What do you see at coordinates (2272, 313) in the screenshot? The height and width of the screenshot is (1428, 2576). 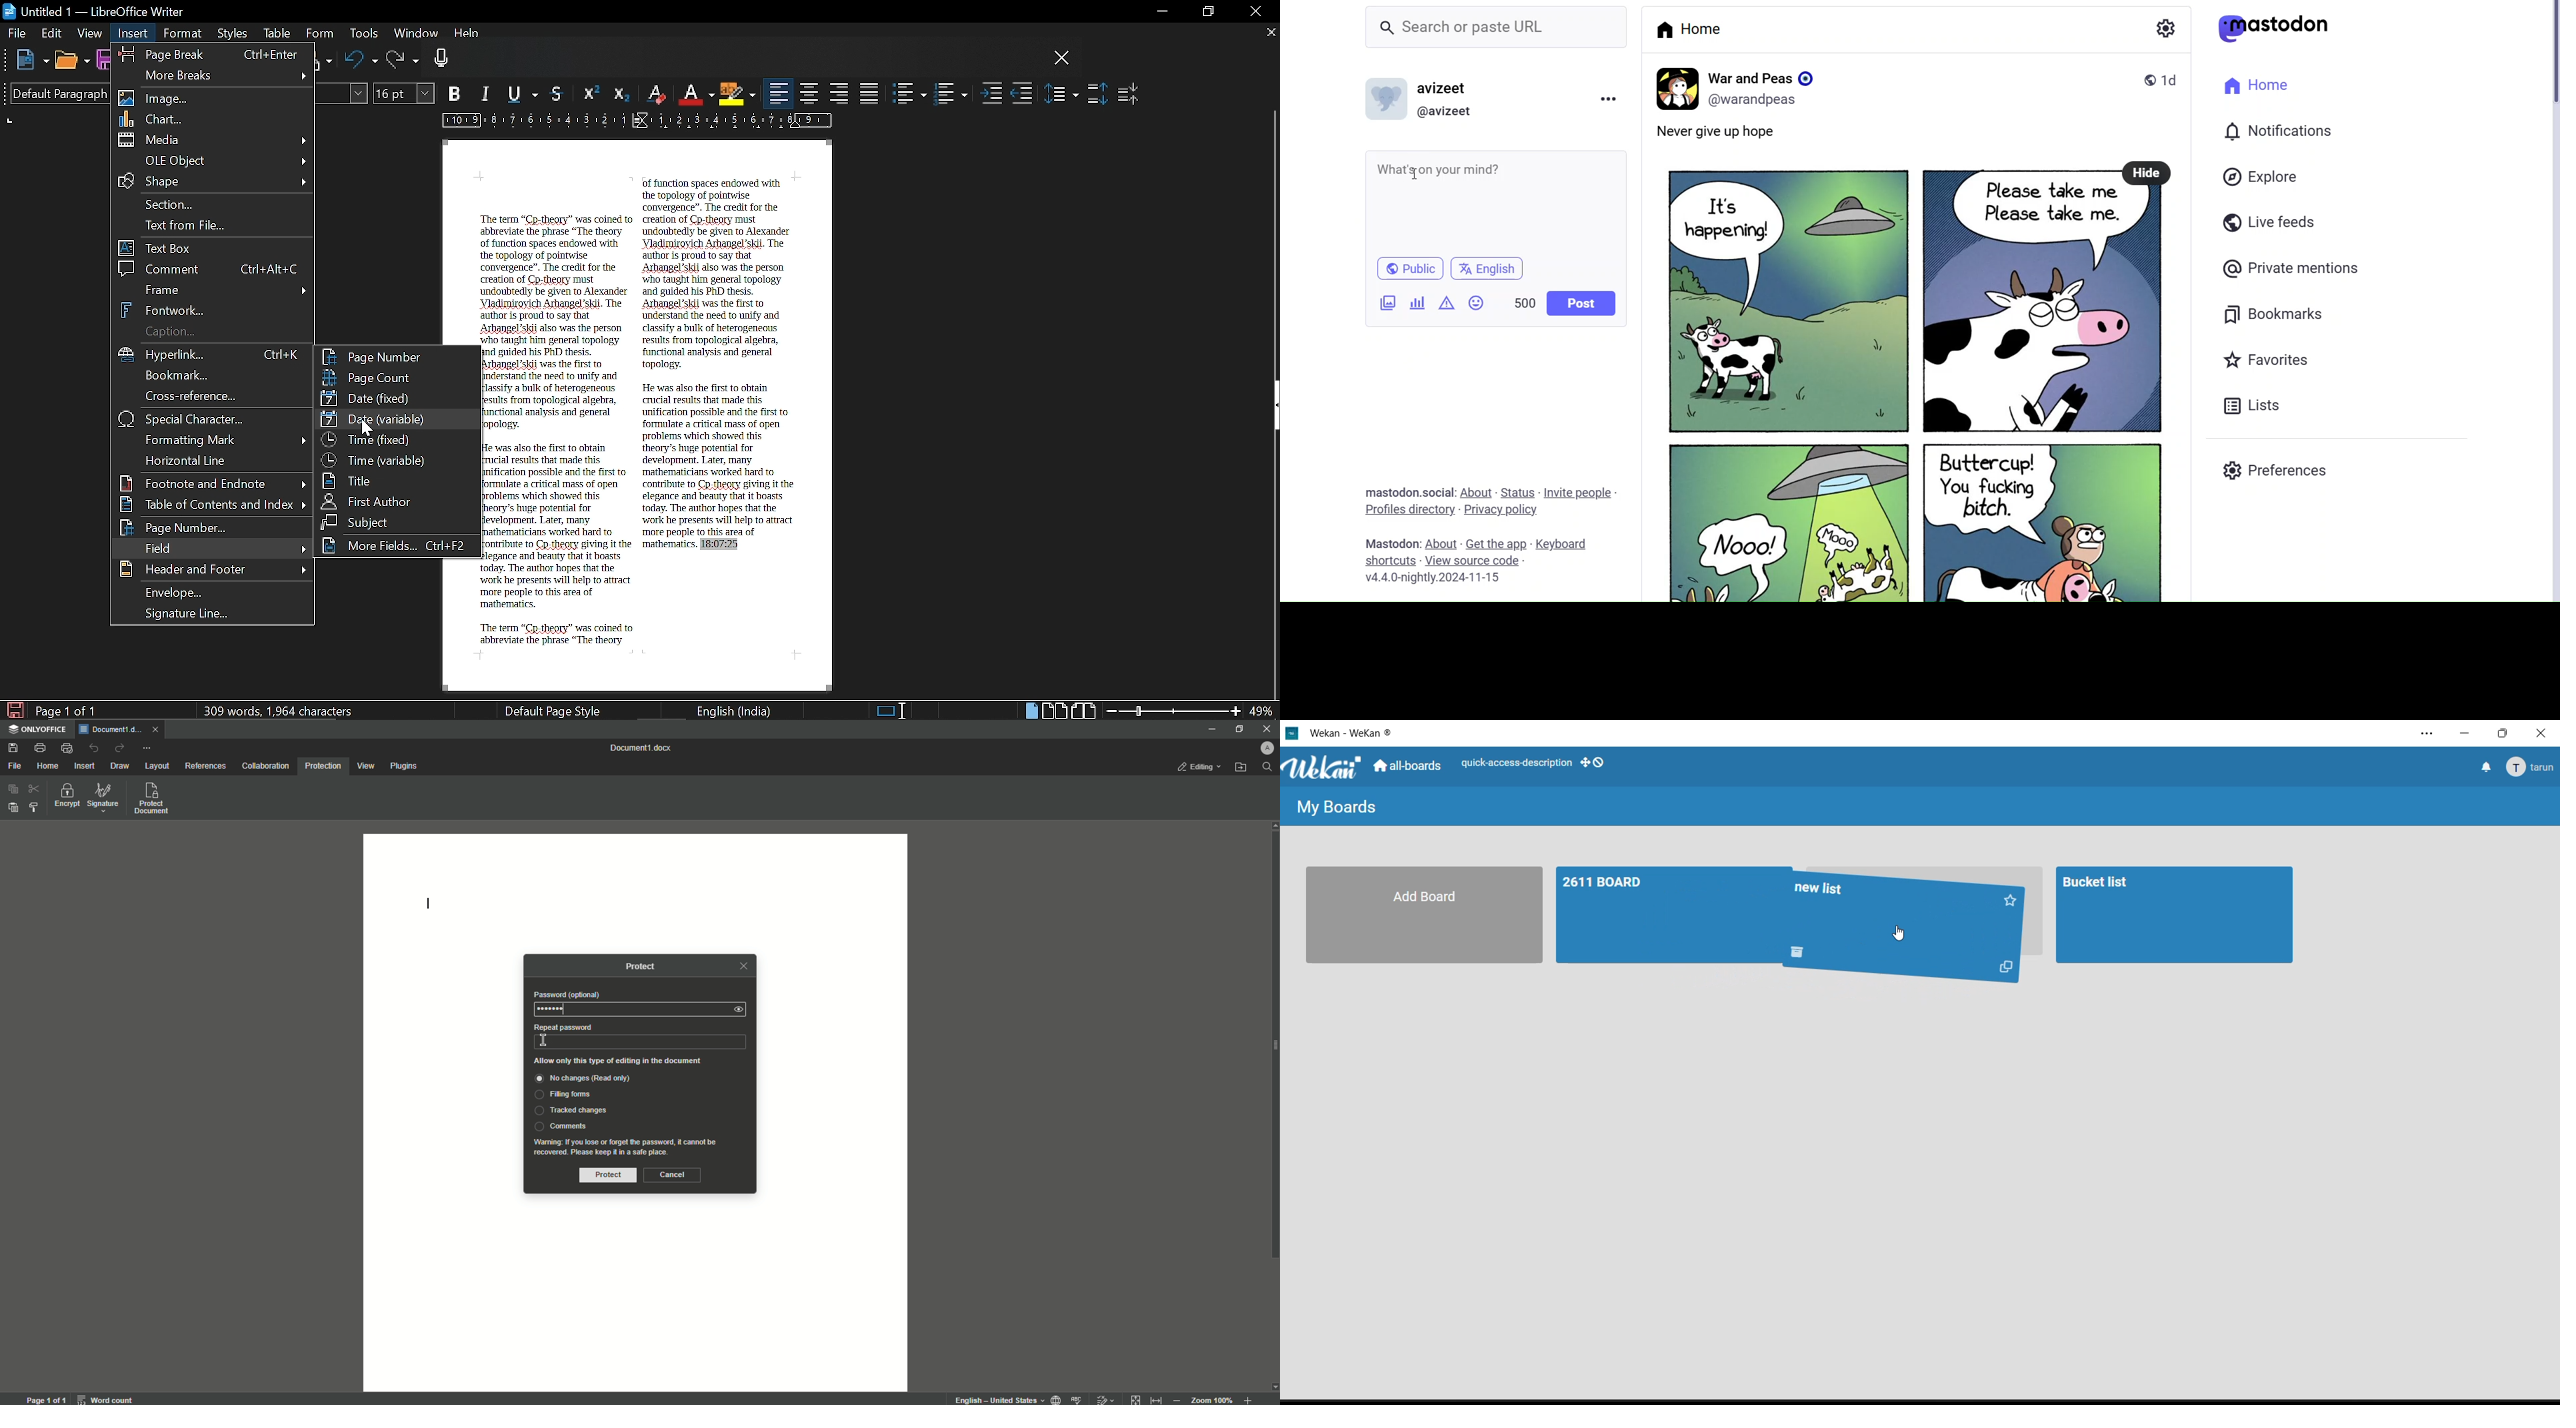 I see `Bookmarks` at bounding box center [2272, 313].